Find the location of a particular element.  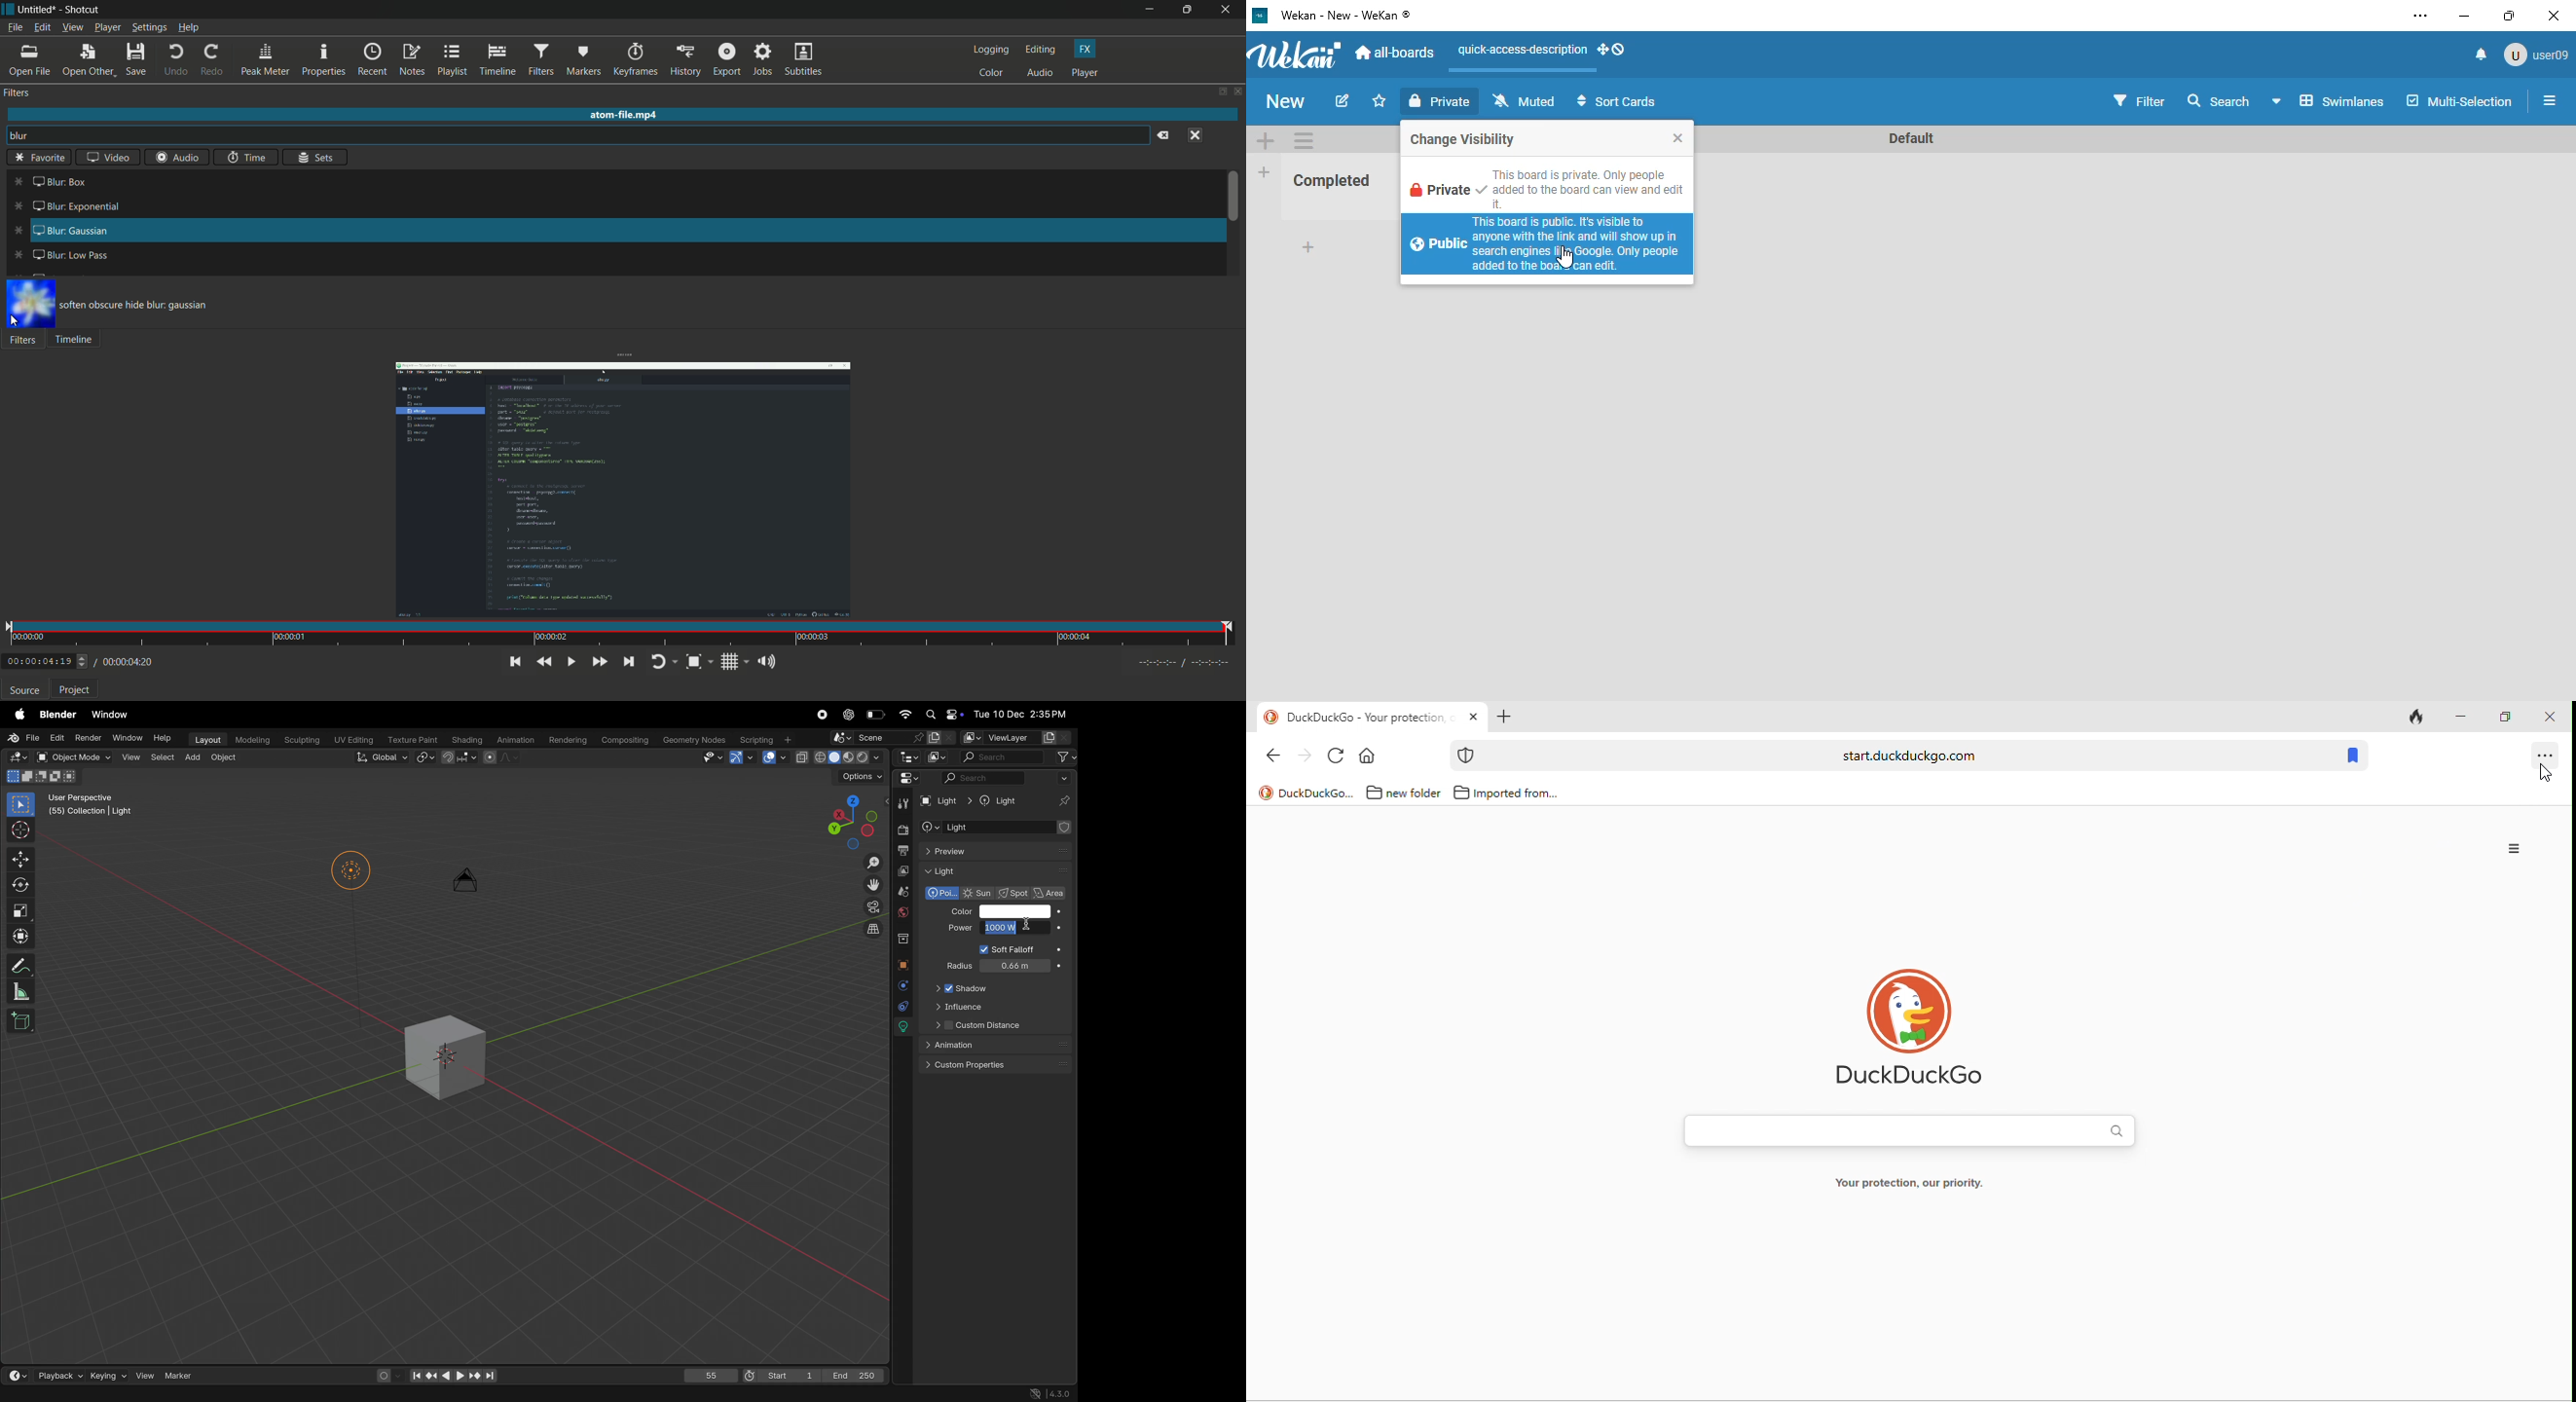

animation is located at coordinates (515, 739).